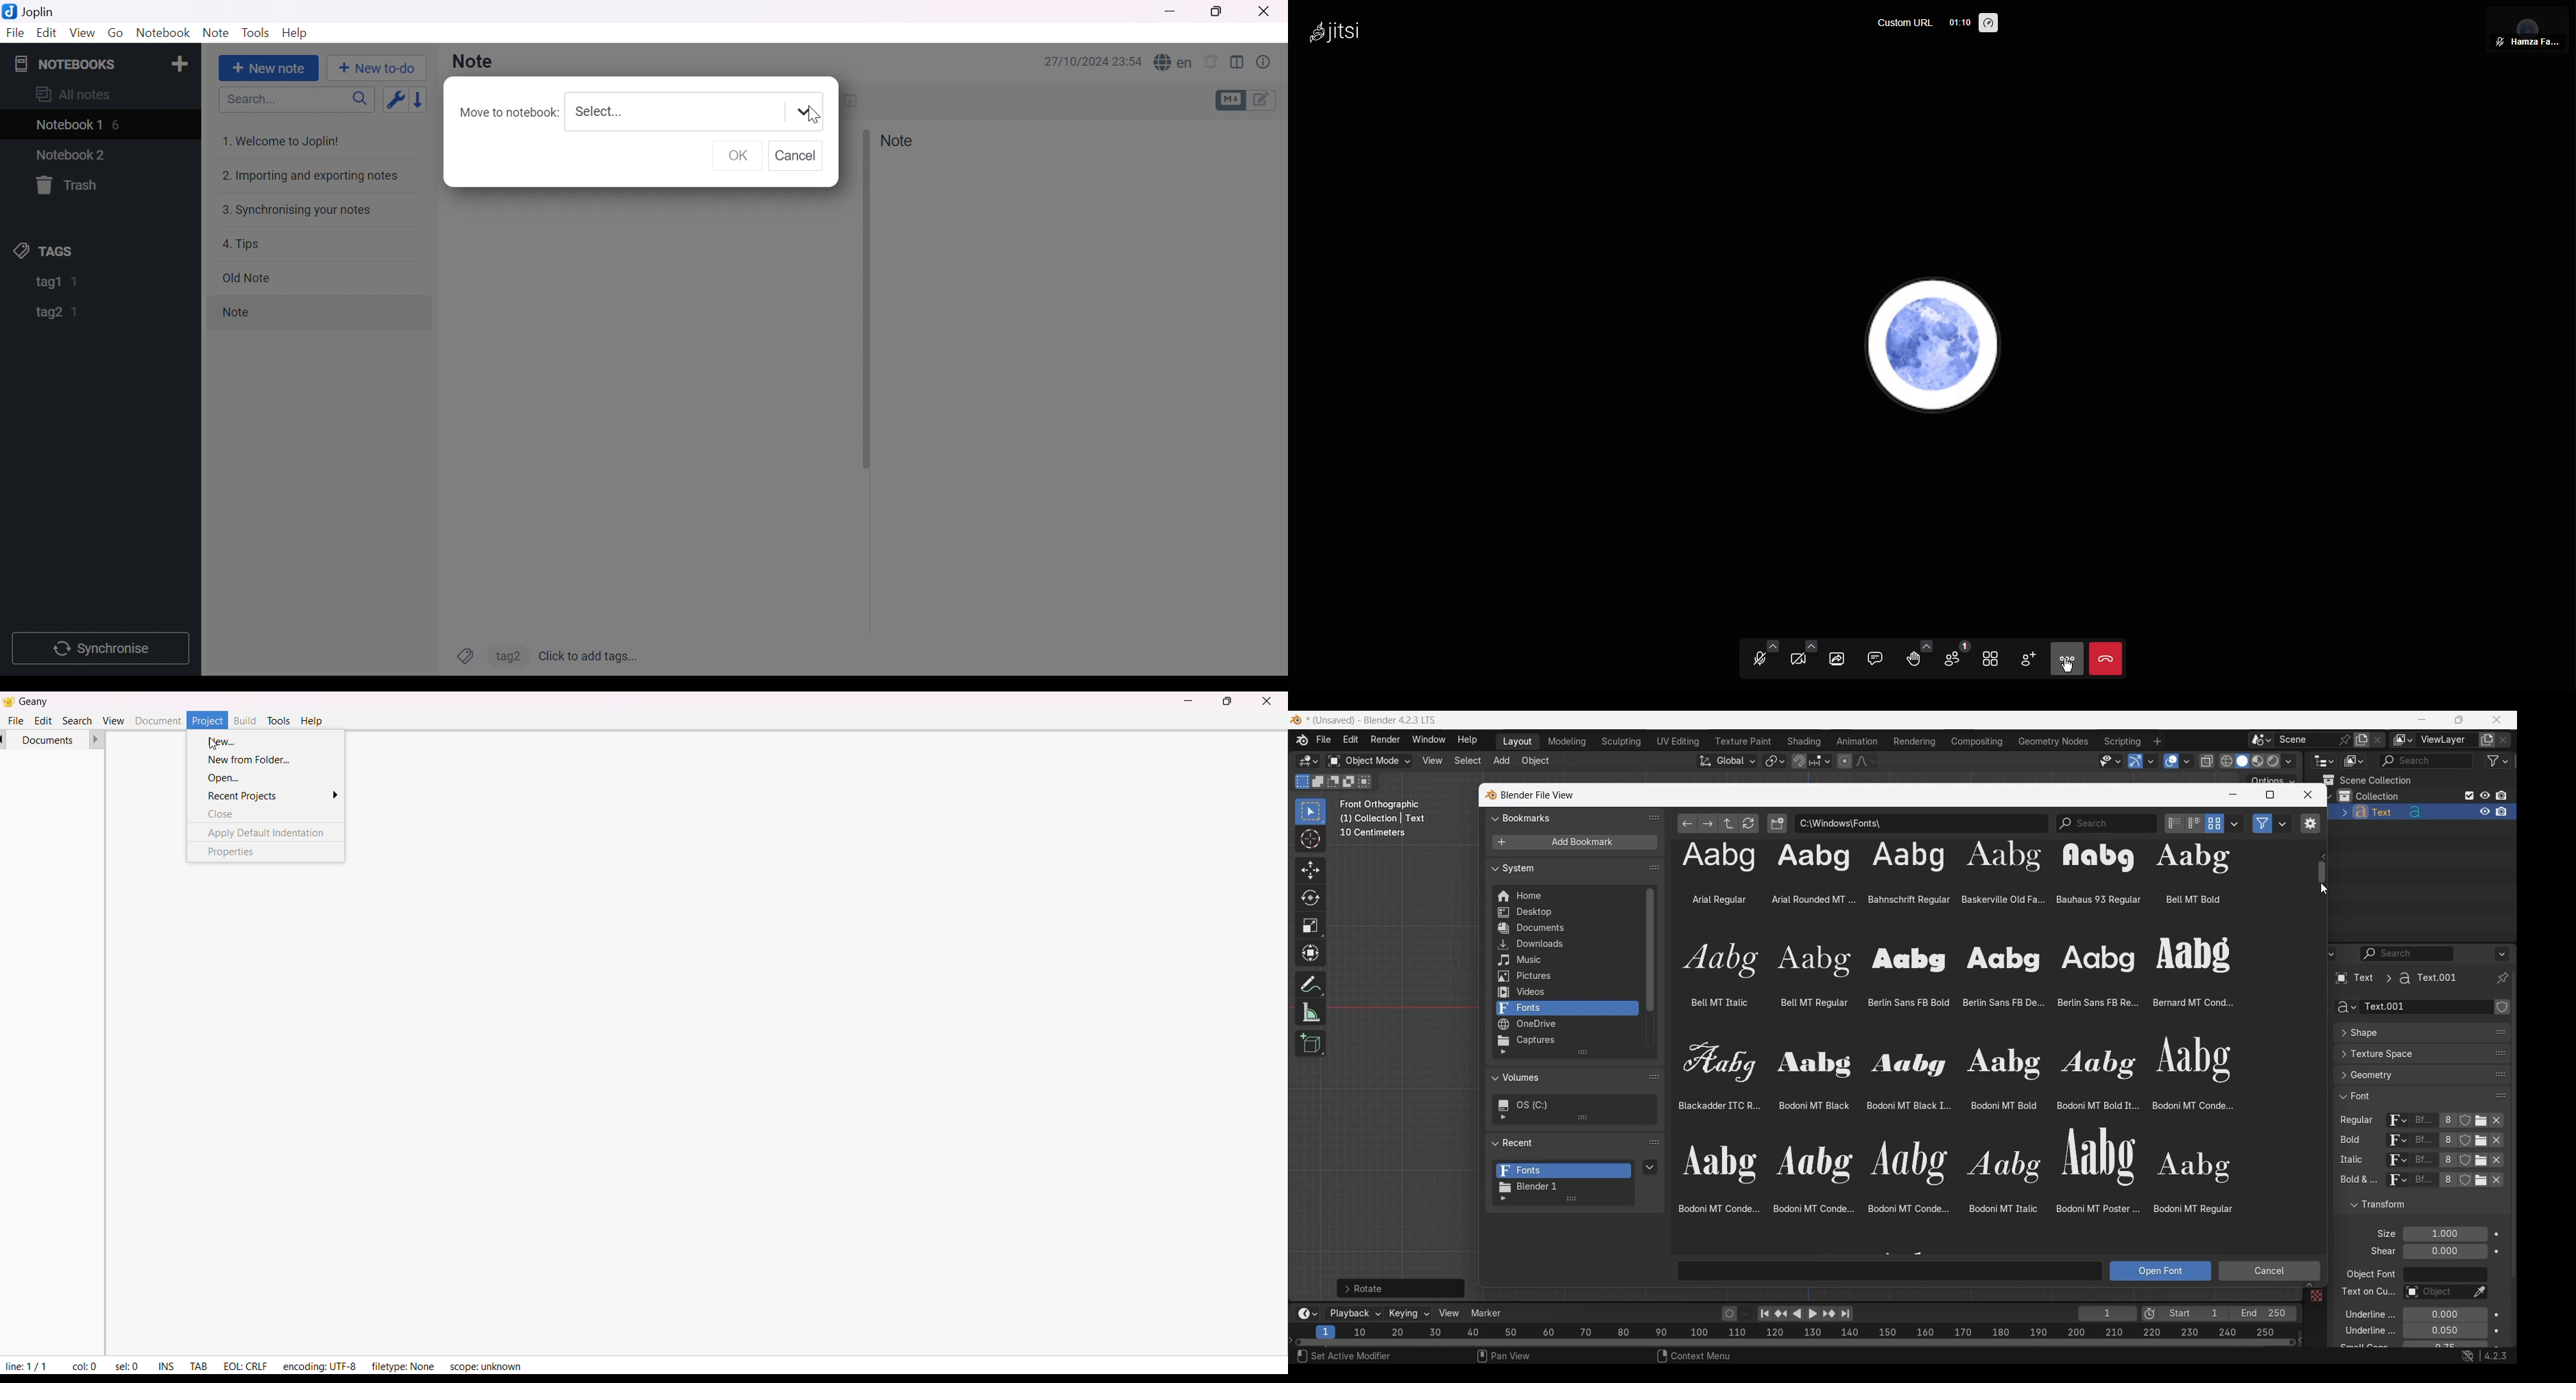 This screenshot has height=1400, width=2576. What do you see at coordinates (1093, 62) in the screenshot?
I see `27/10/2024 23:54` at bounding box center [1093, 62].